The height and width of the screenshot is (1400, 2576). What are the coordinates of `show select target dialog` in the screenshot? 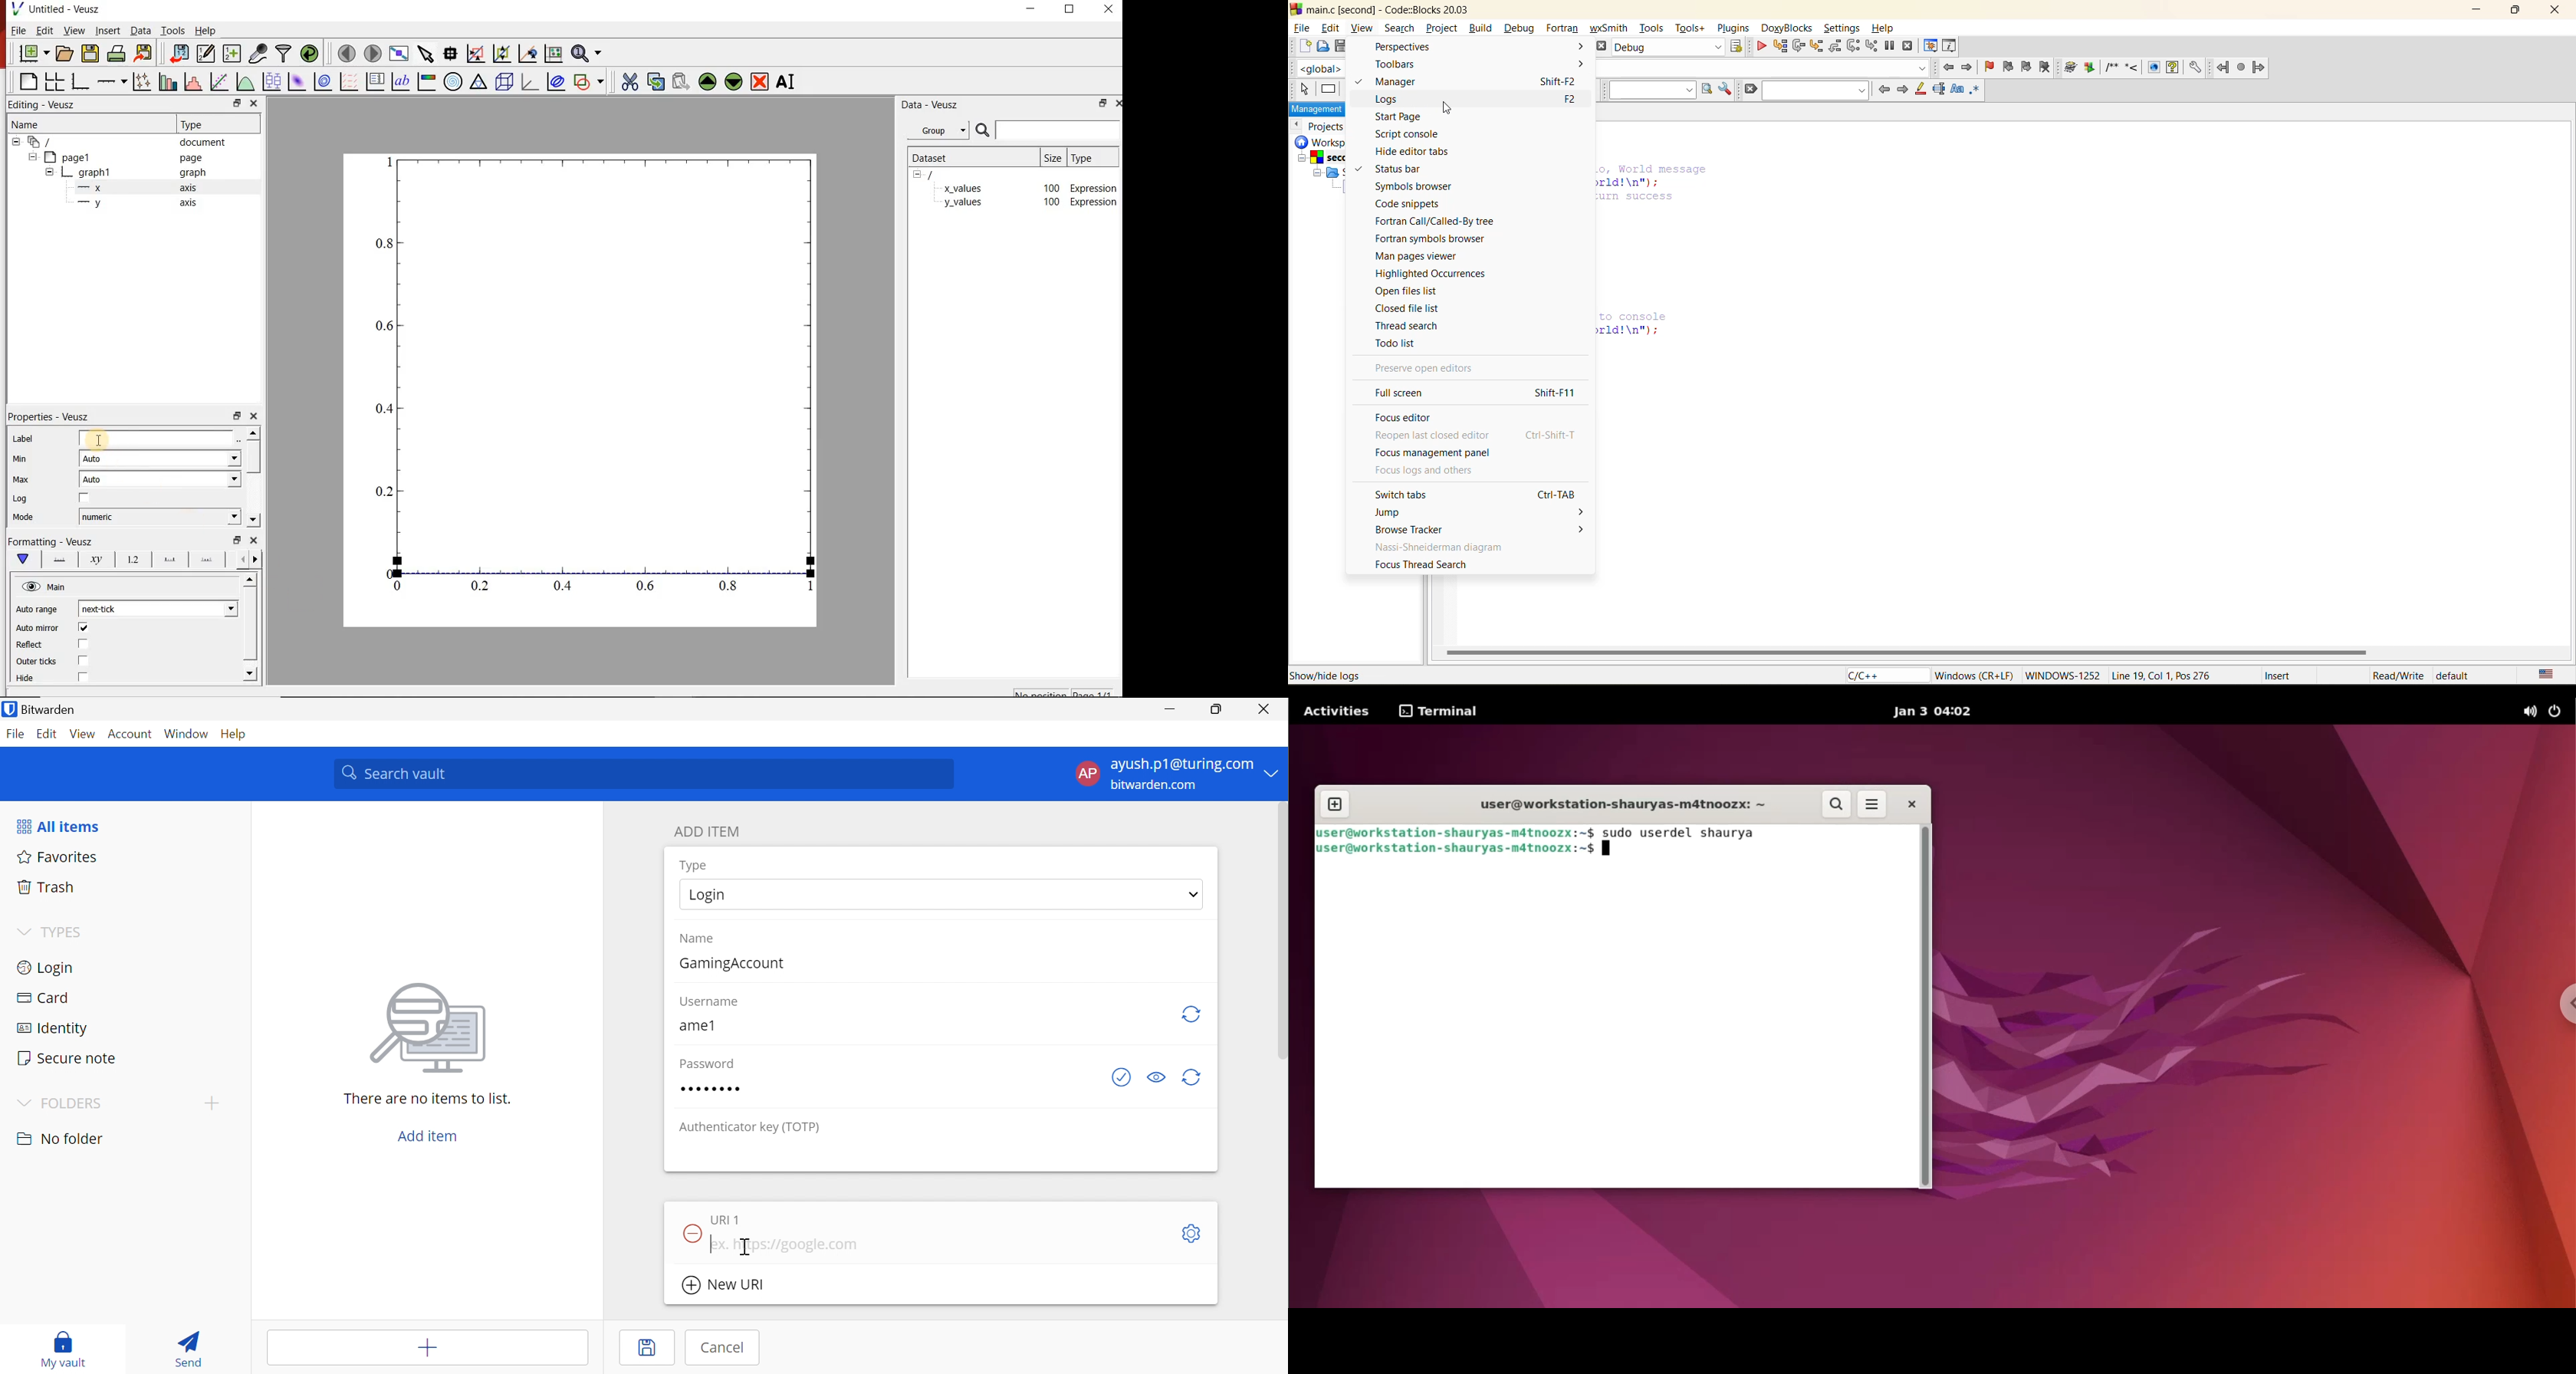 It's located at (1734, 46).